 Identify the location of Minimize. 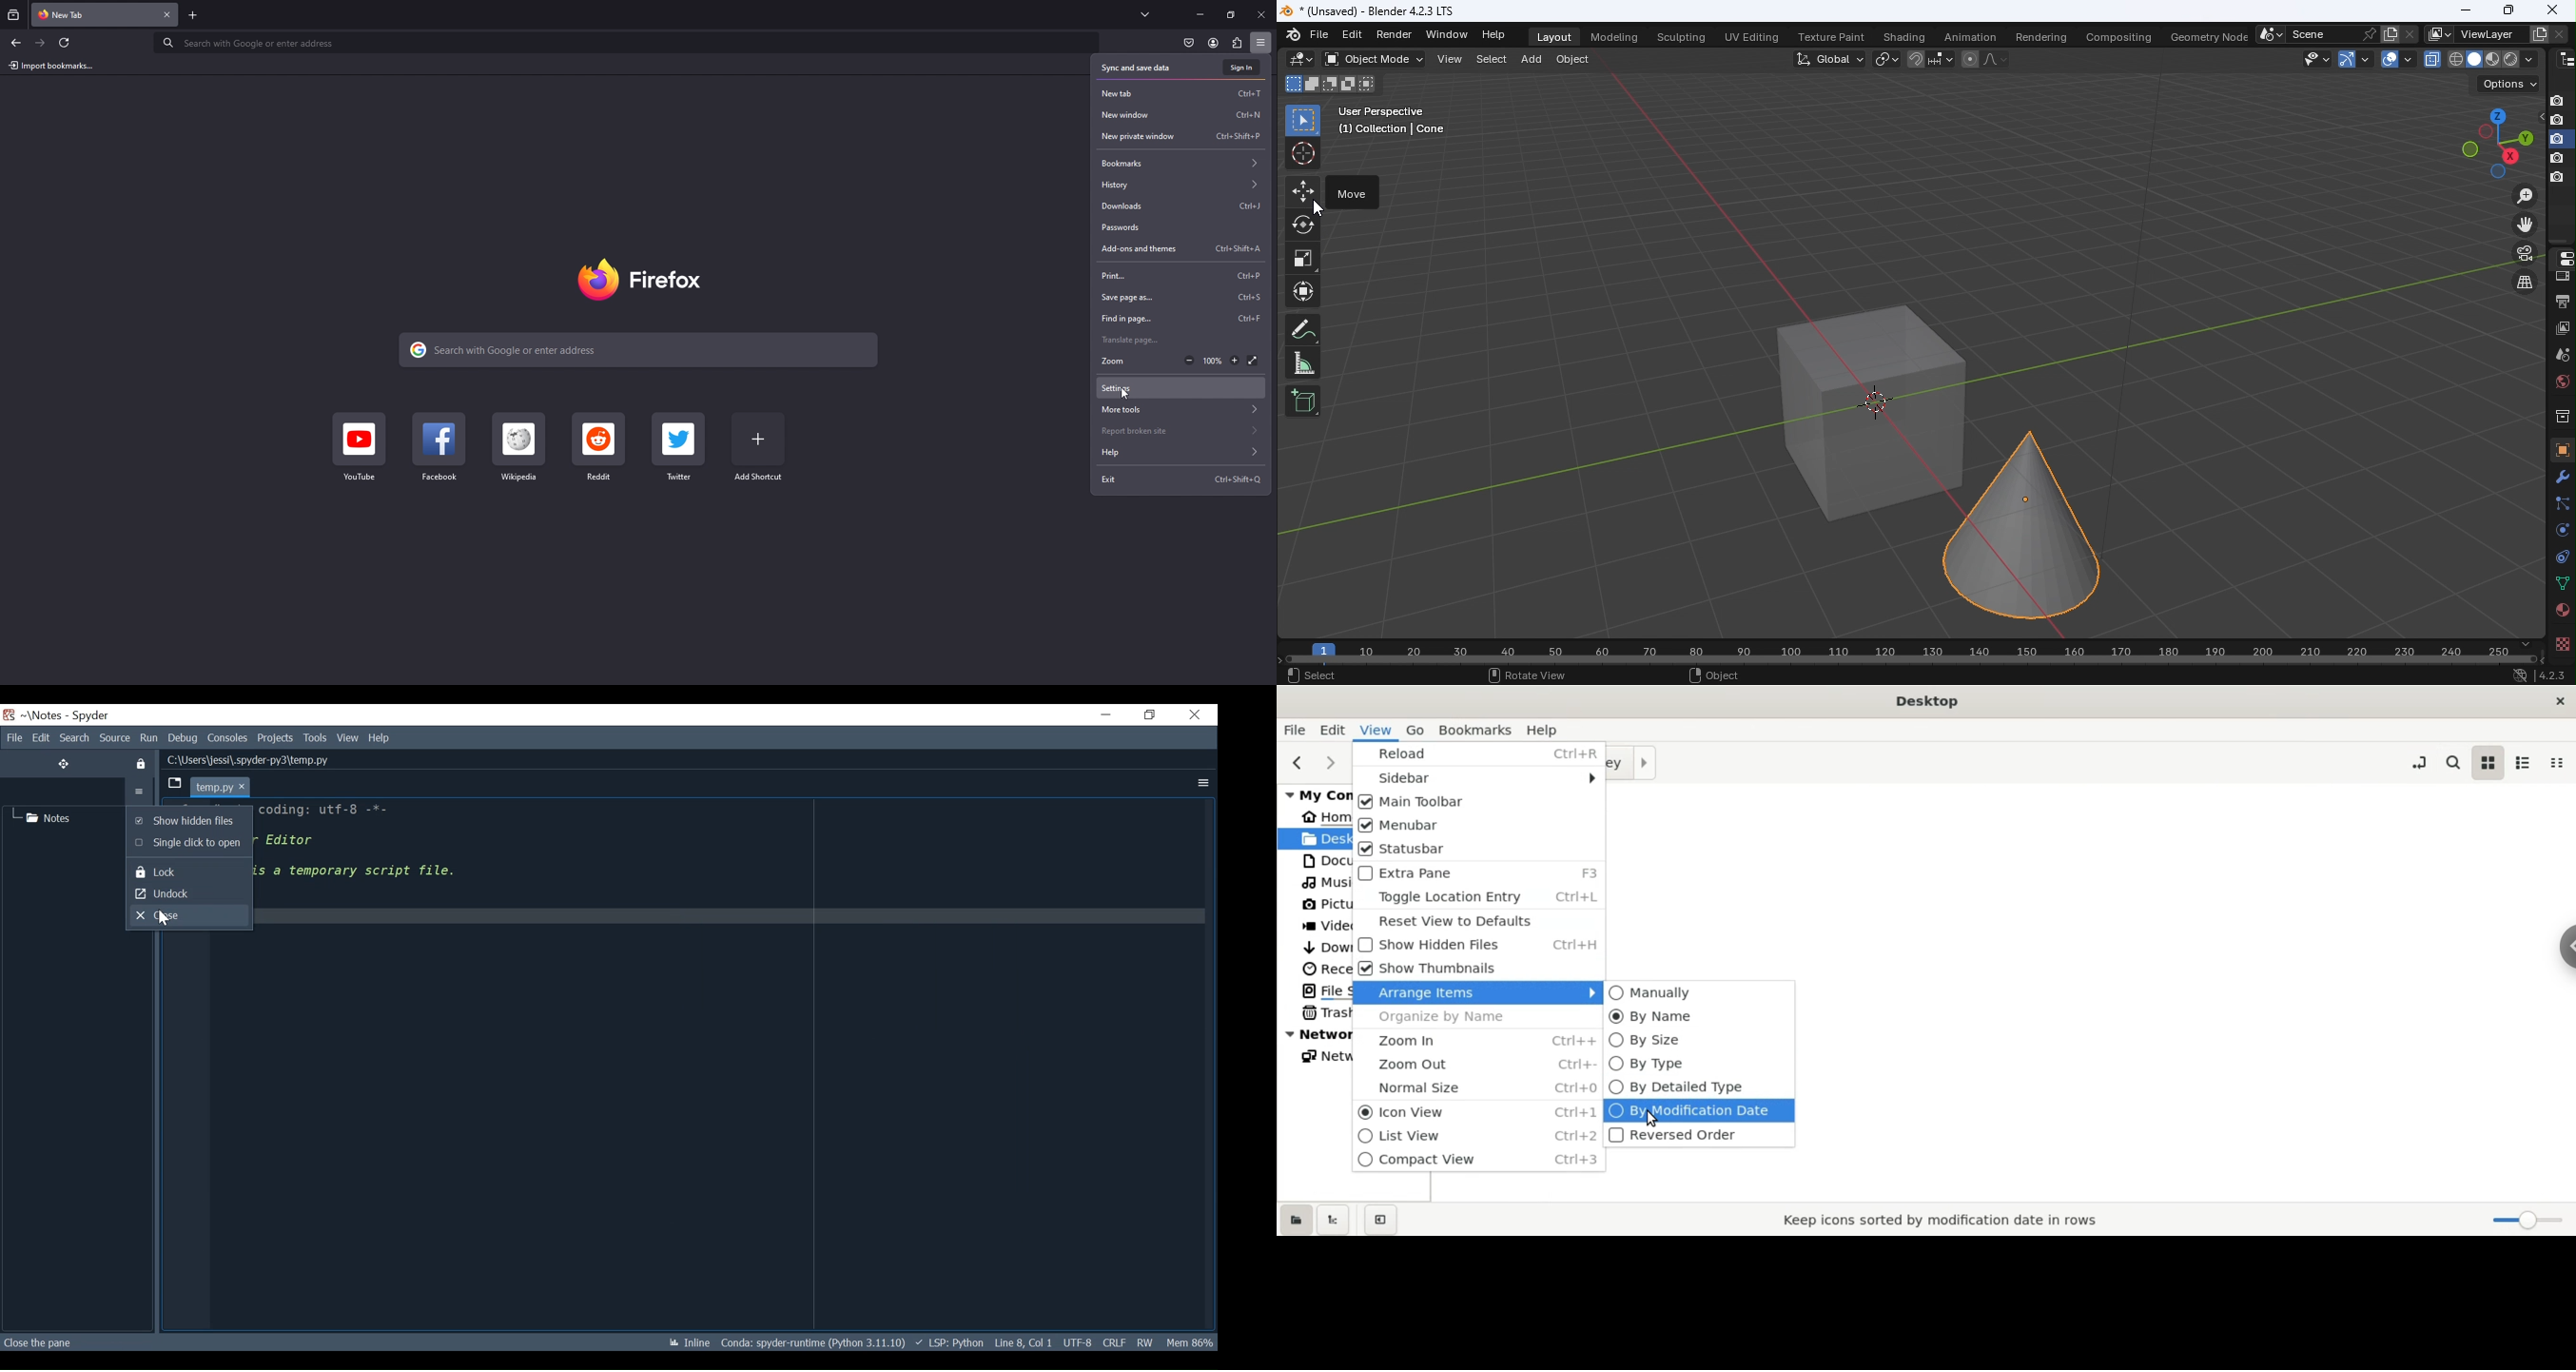
(1107, 714).